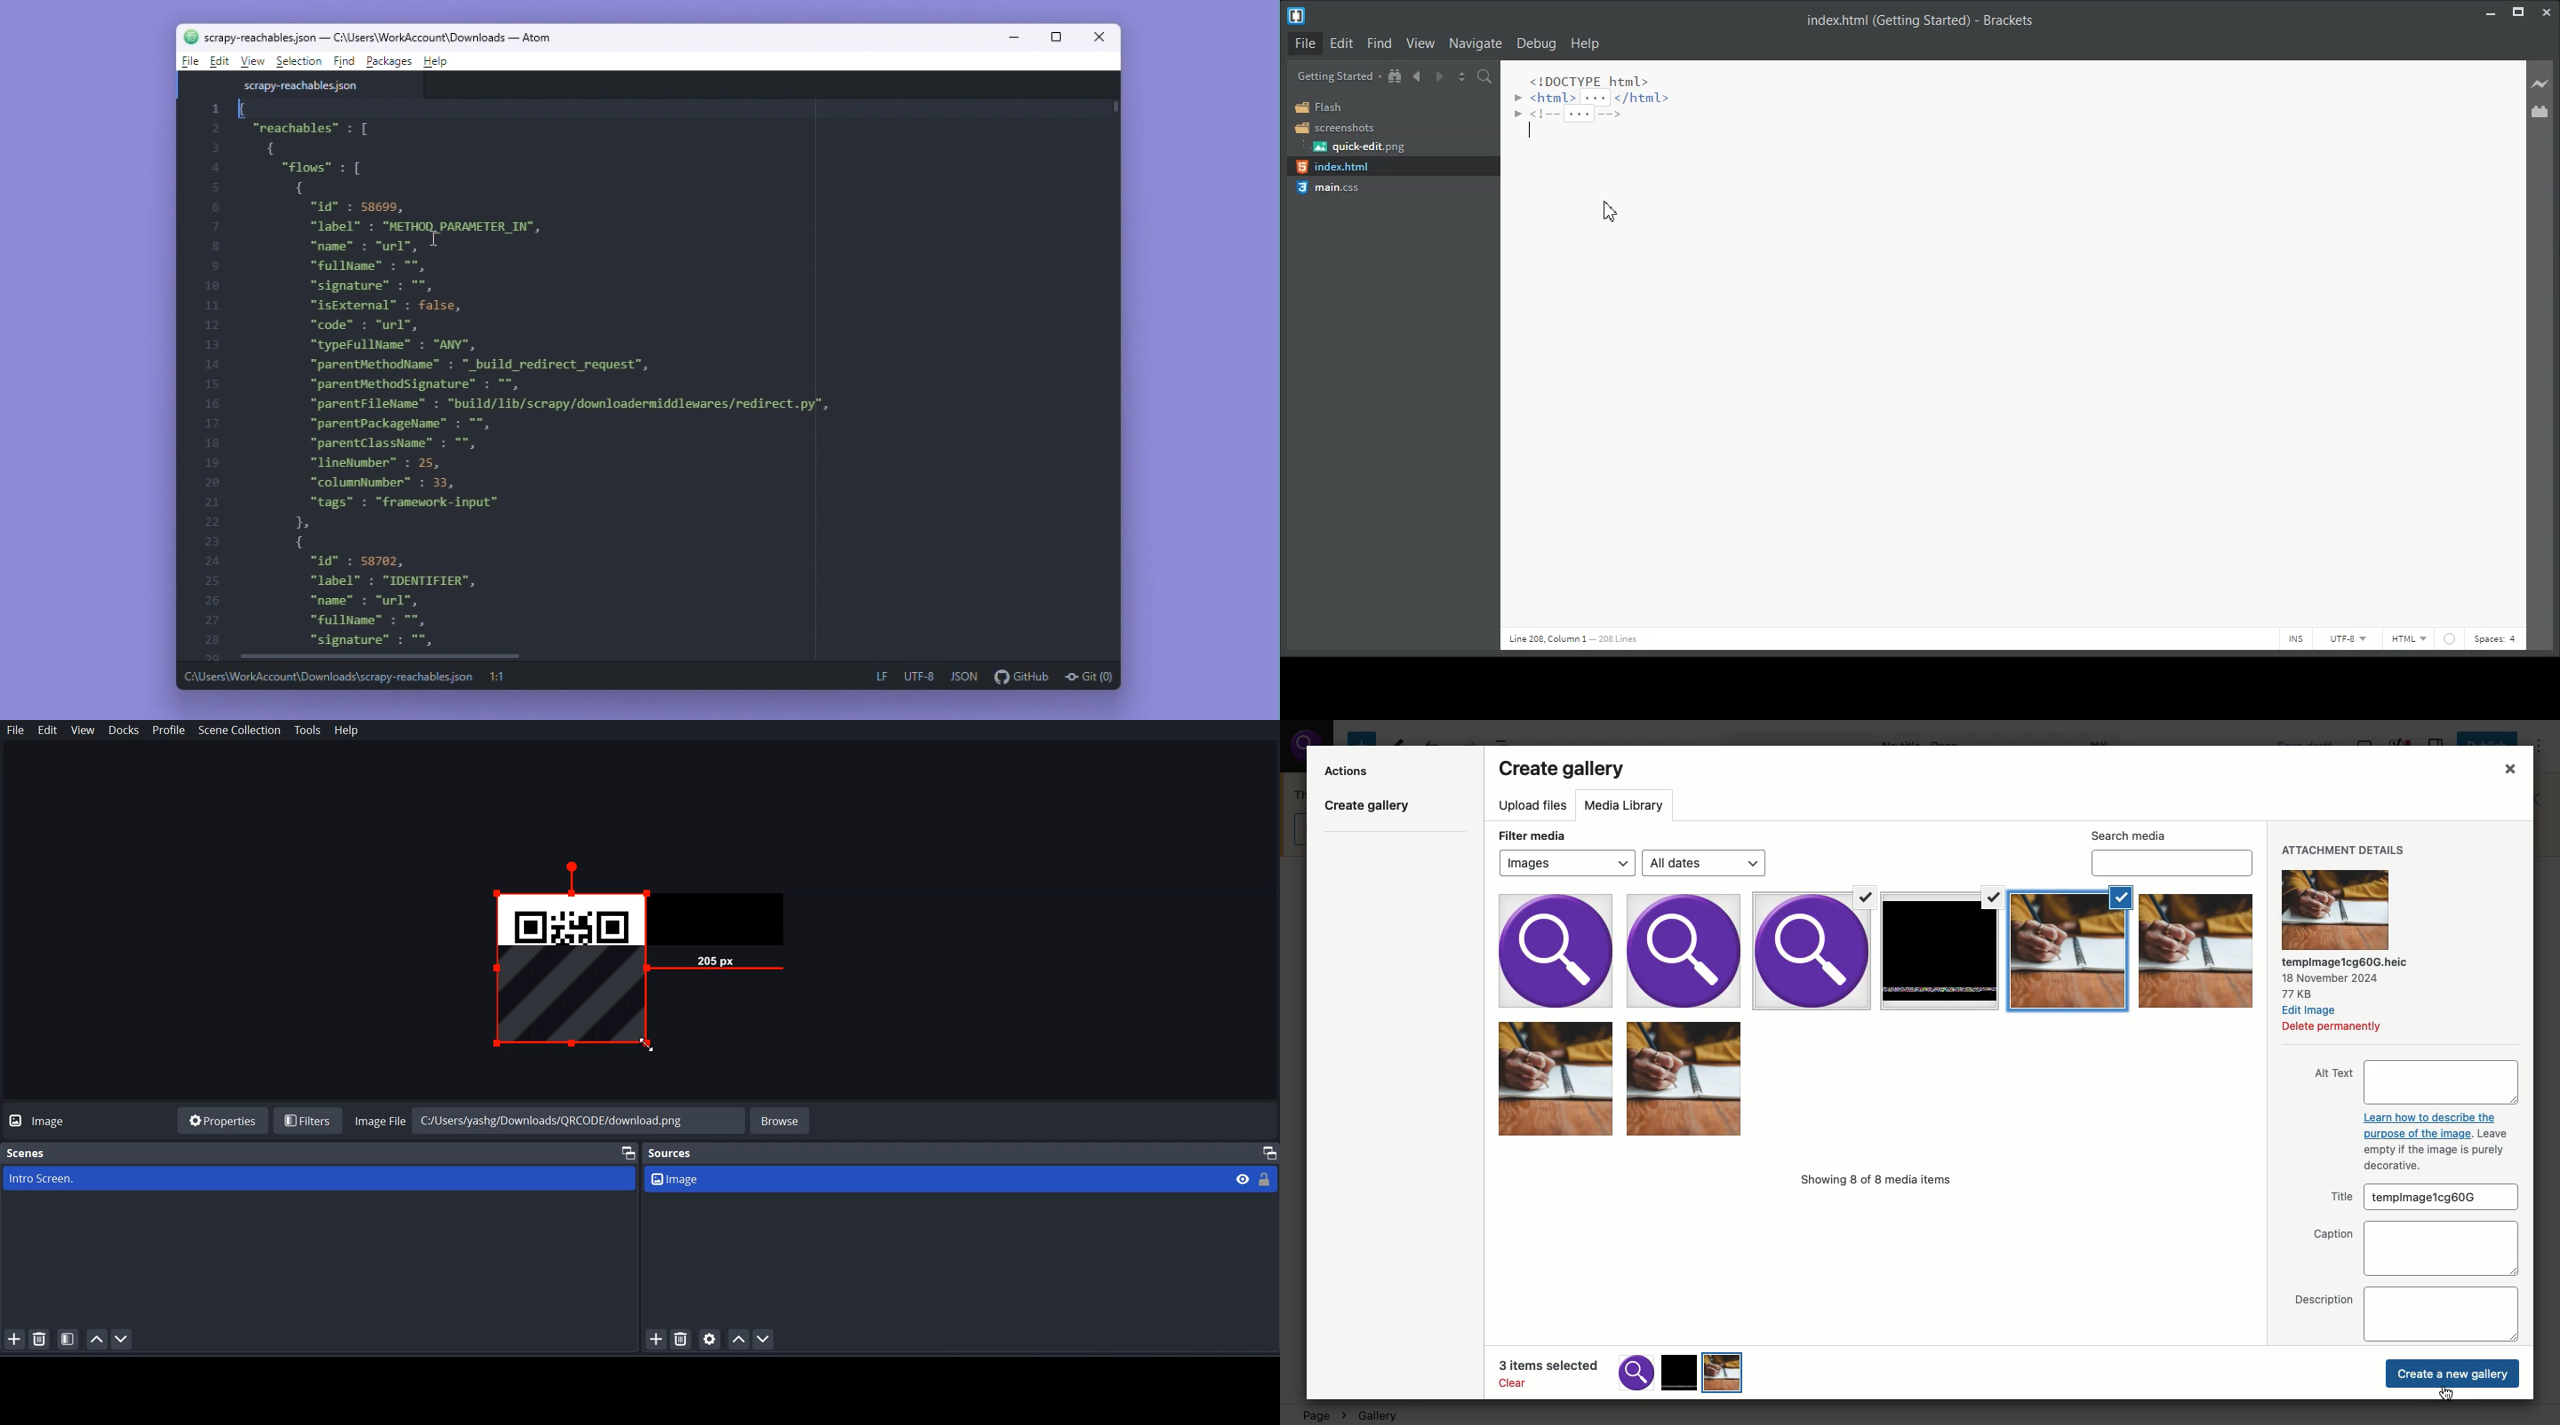  I want to click on Browse, so click(781, 1119).